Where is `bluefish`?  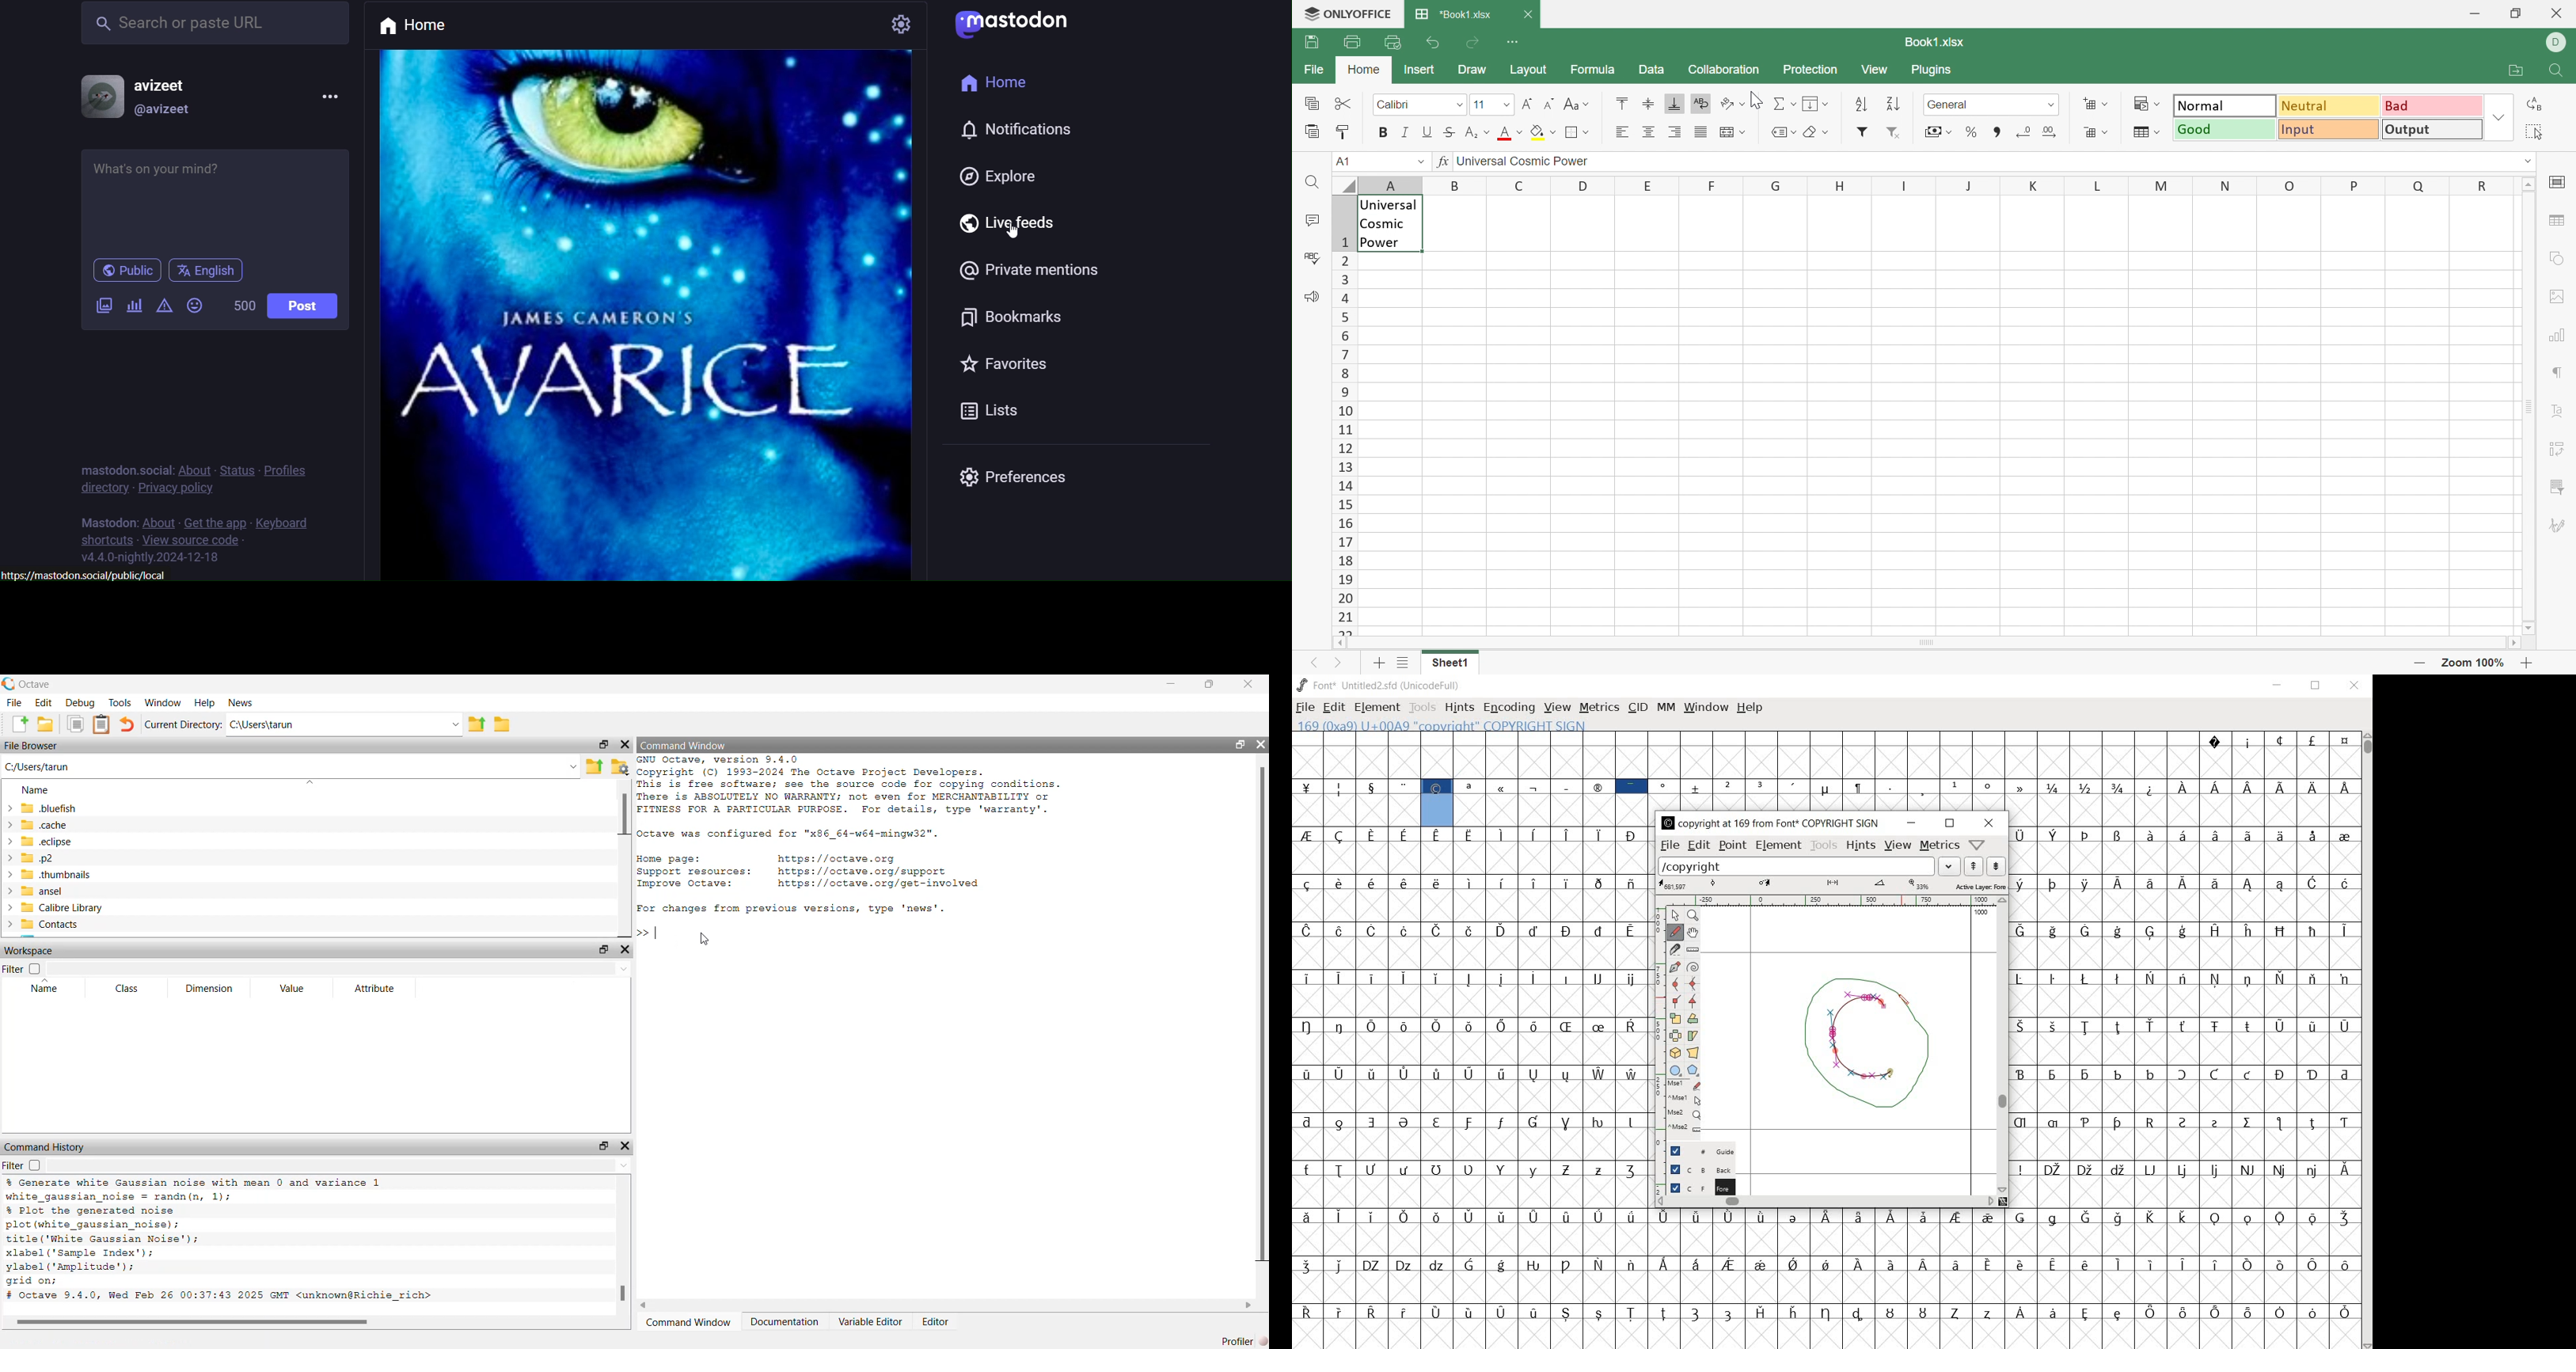 bluefish is located at coordinates (42, 807).